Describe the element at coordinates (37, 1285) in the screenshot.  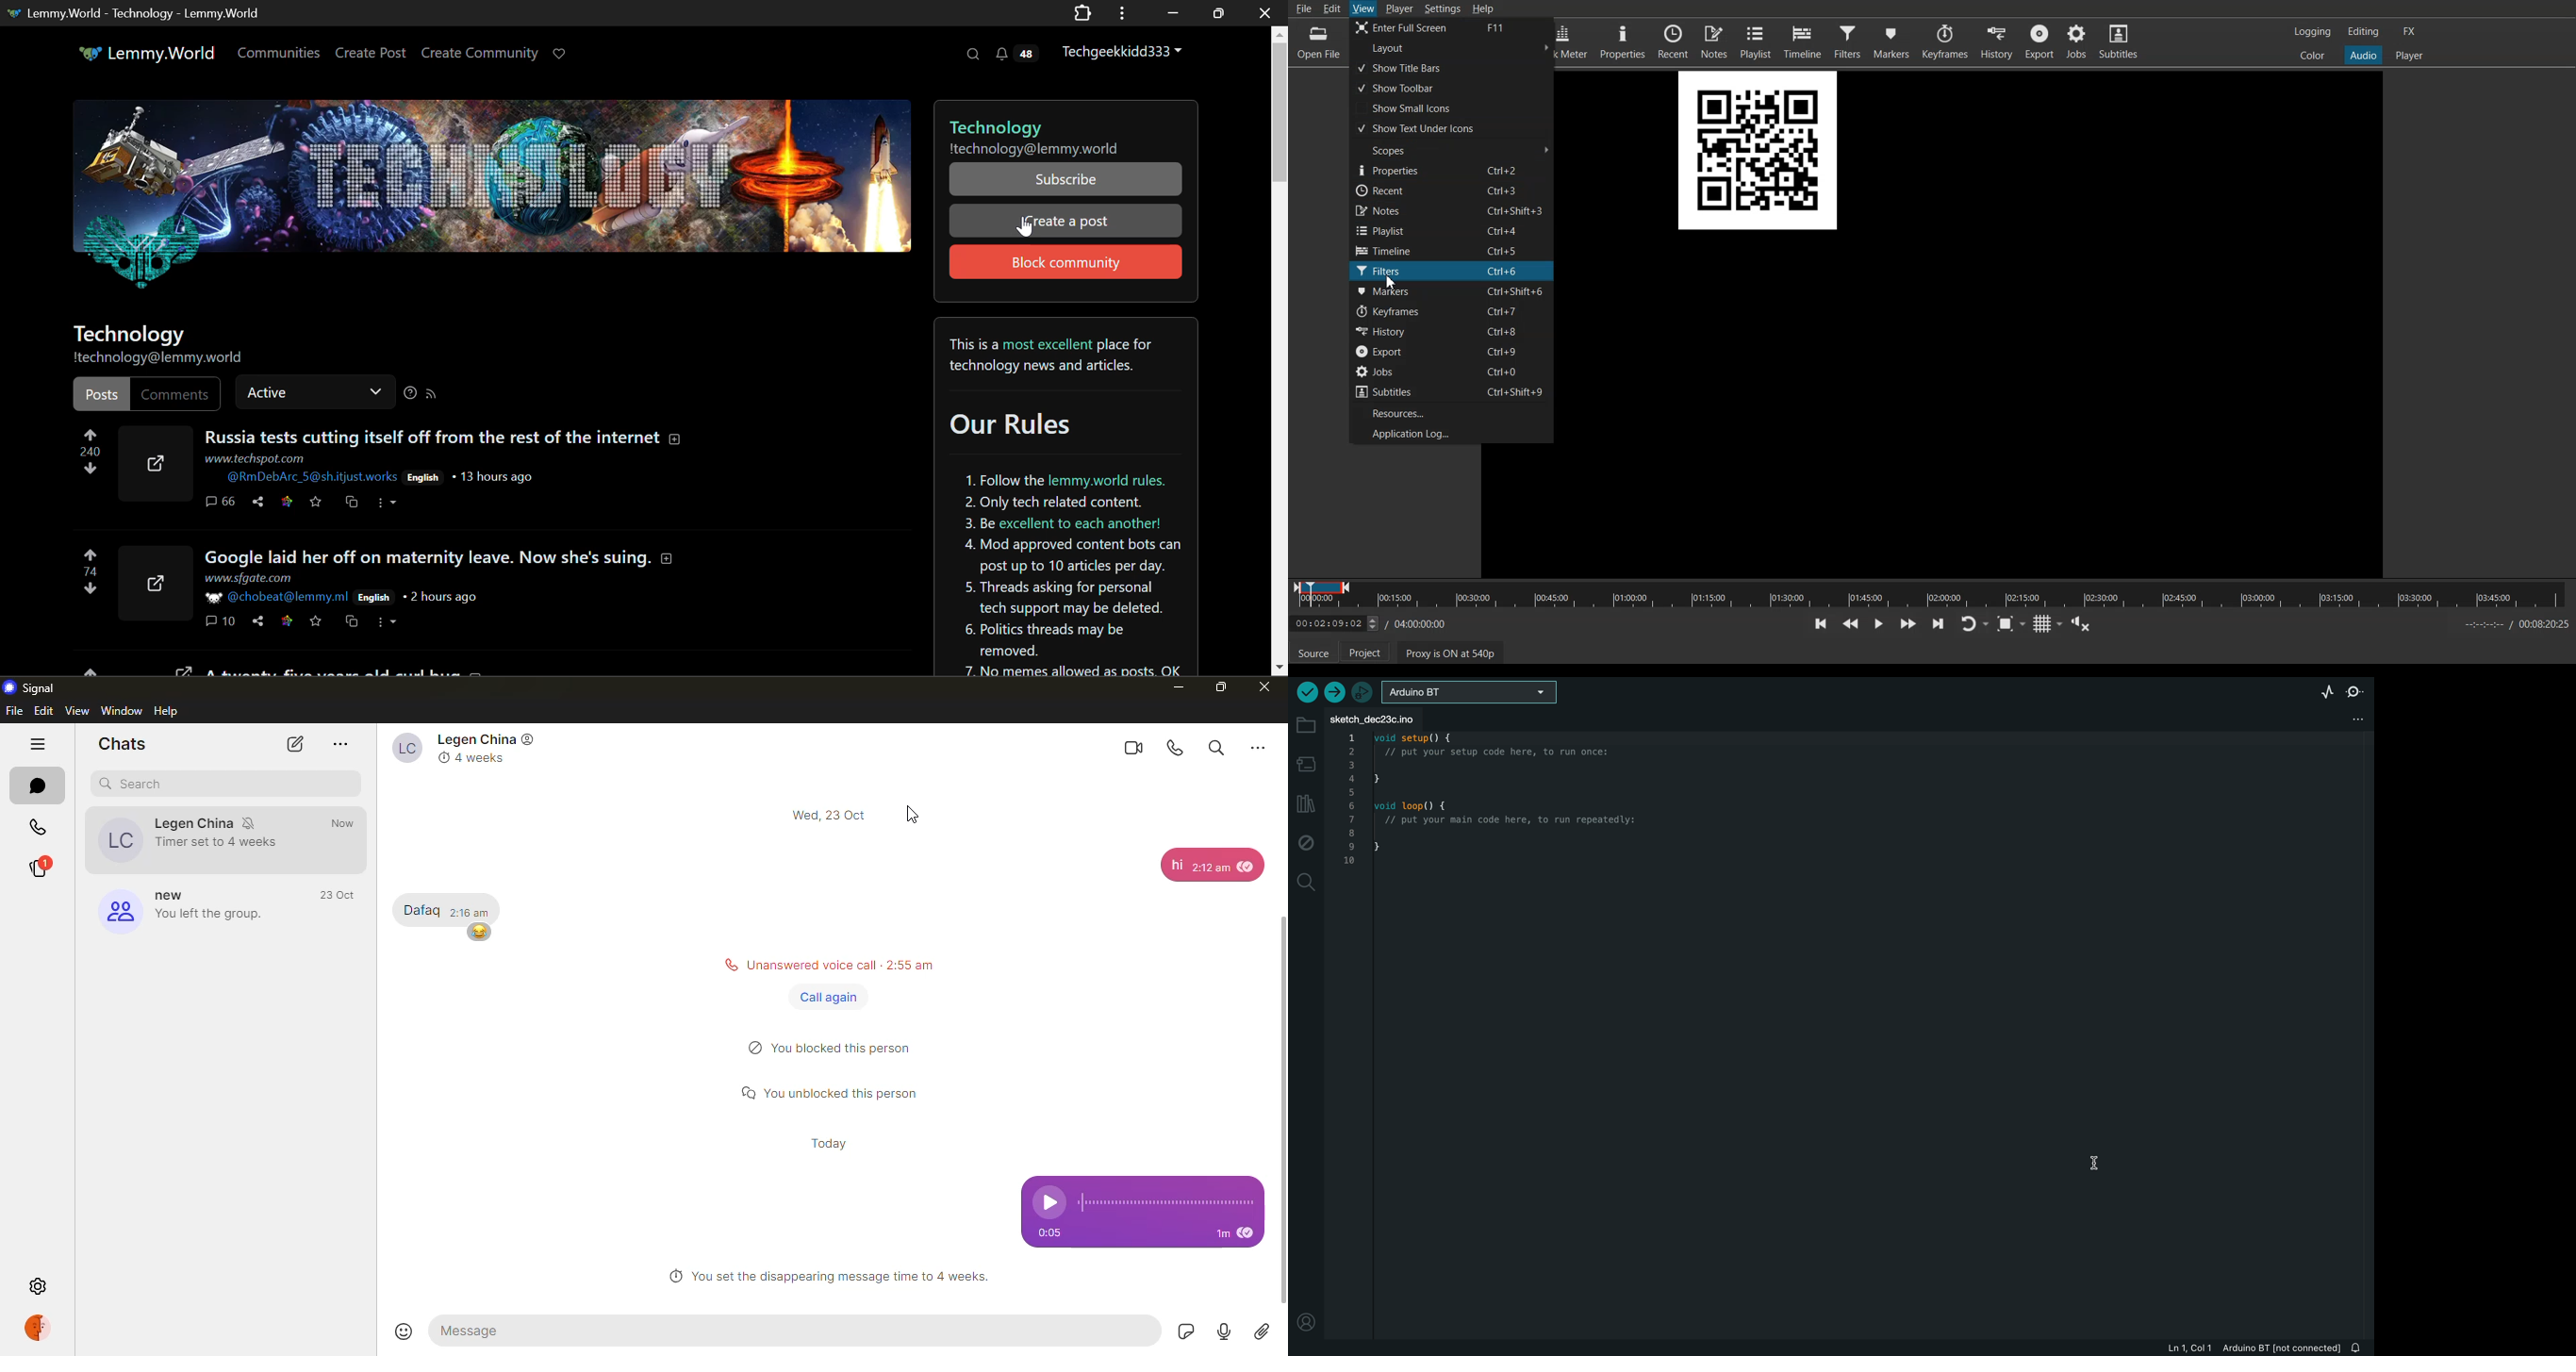
I see `settings` at that location.